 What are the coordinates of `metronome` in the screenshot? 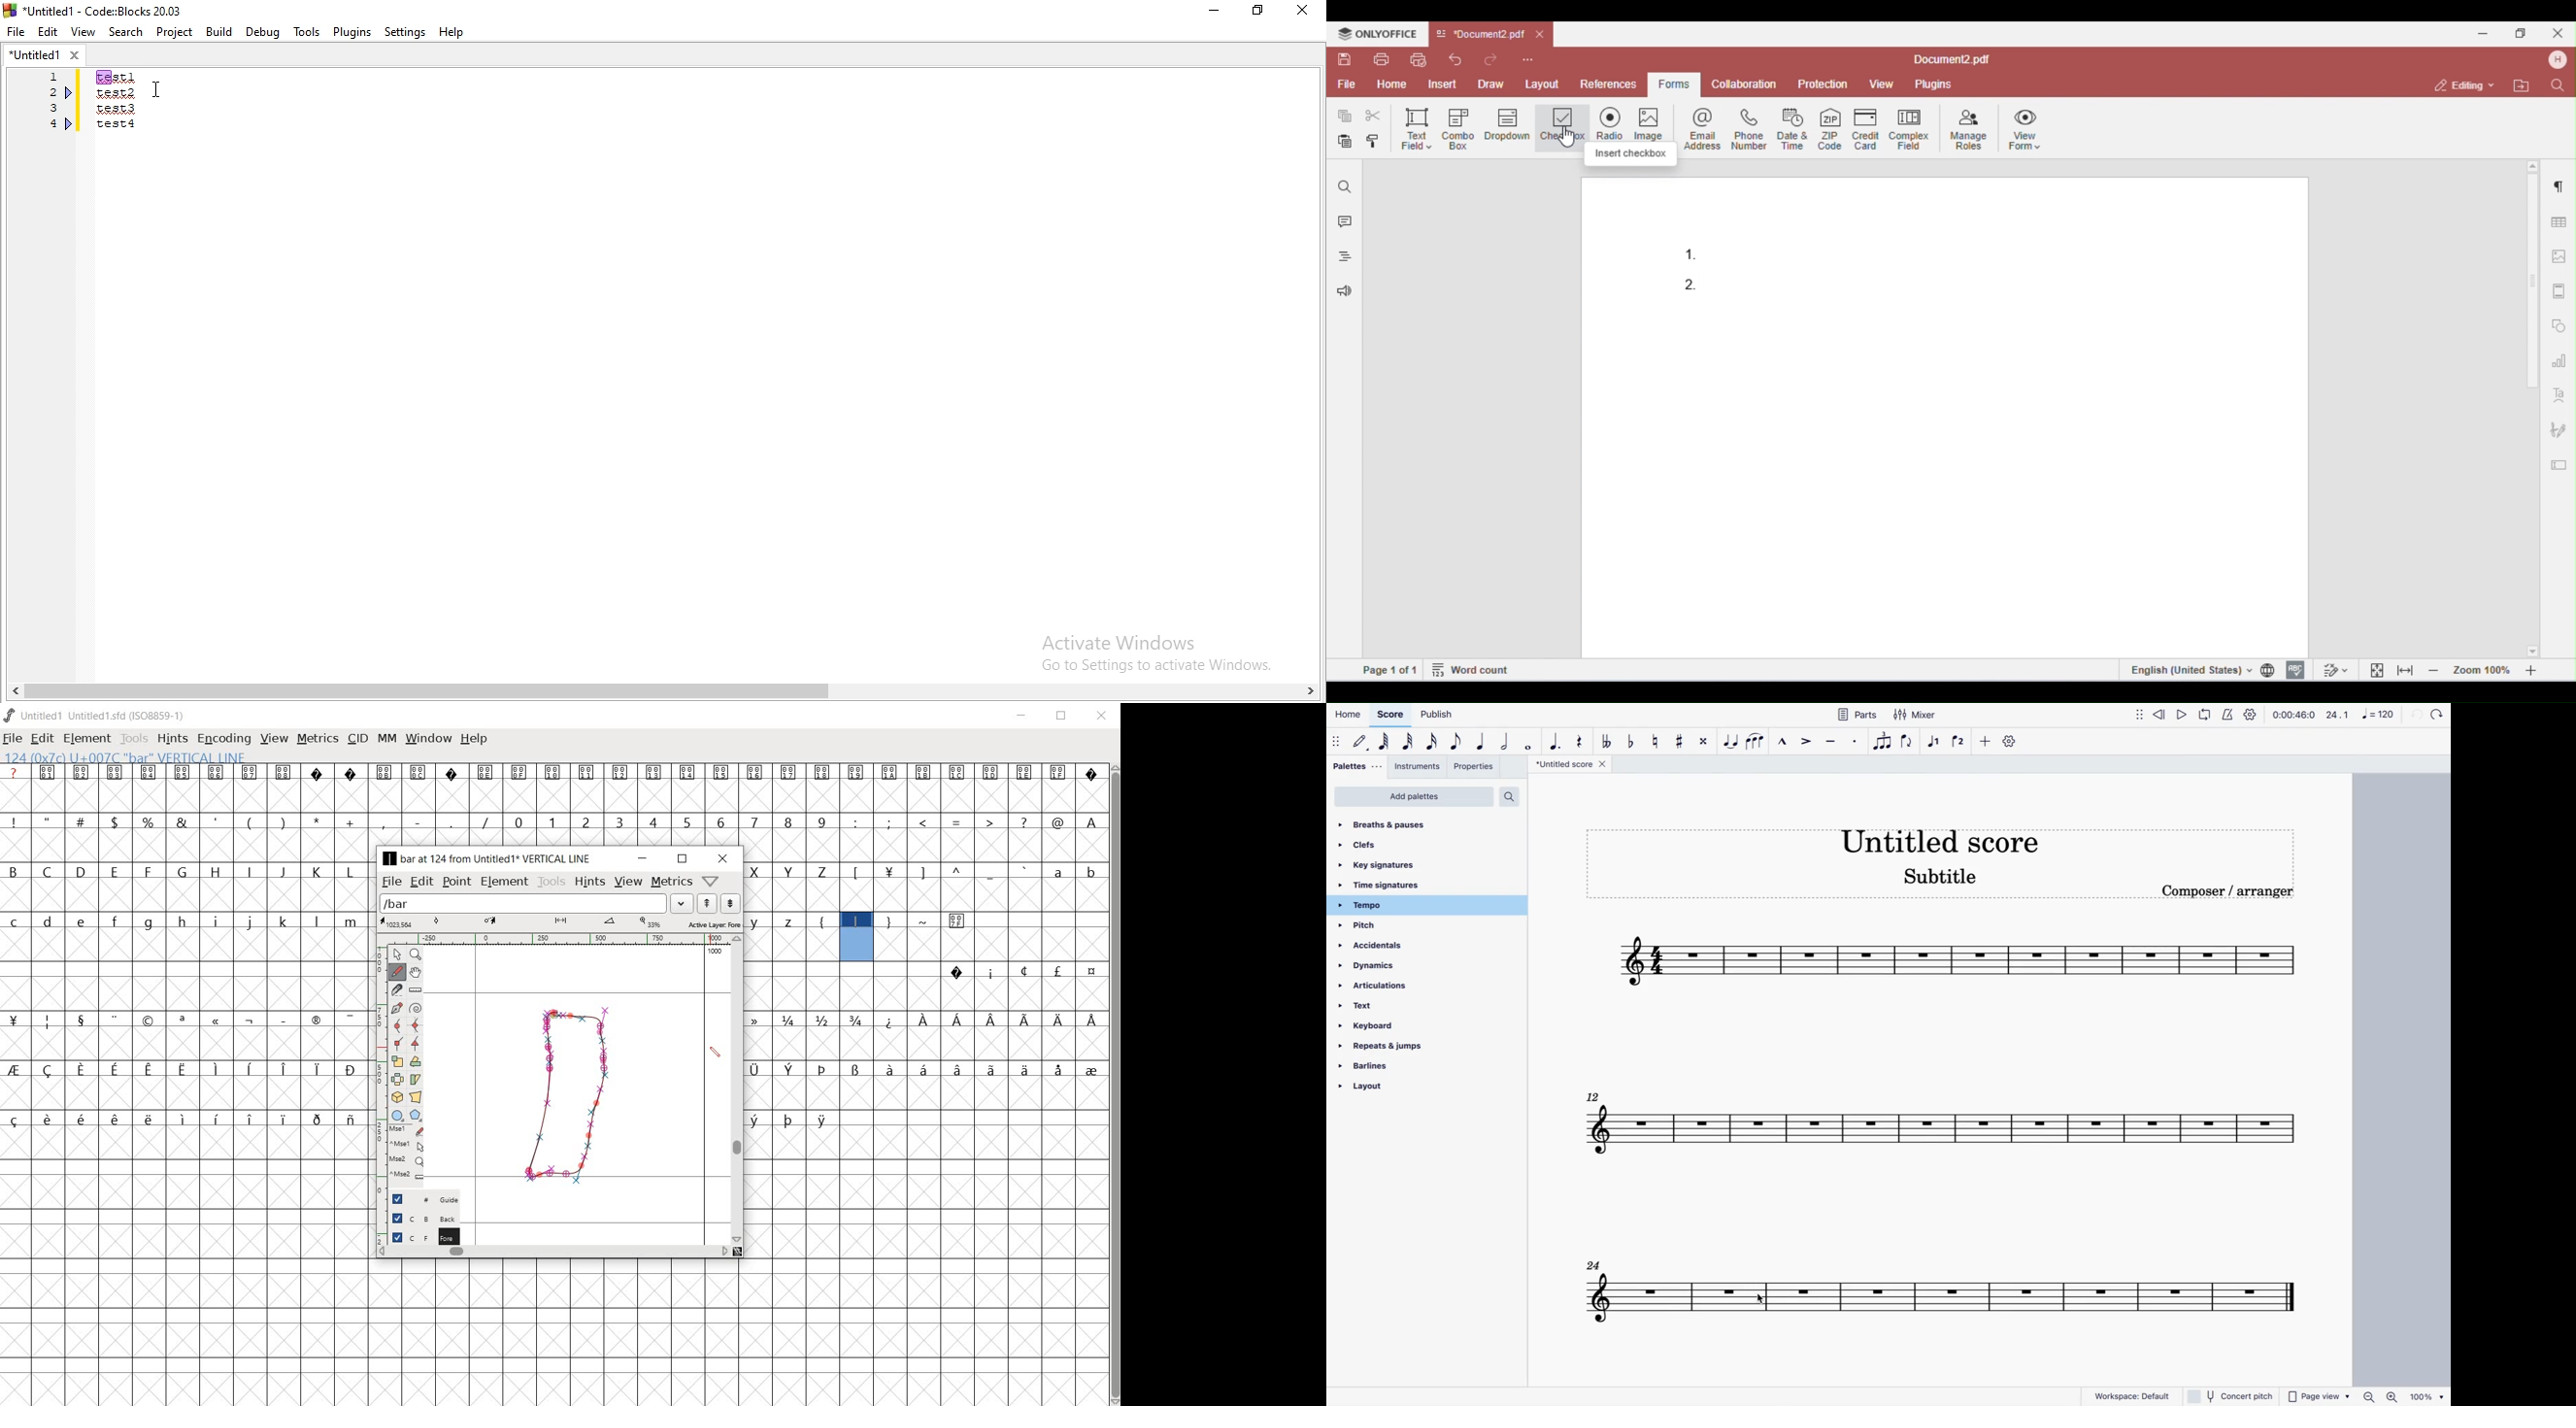 It's located at (2227, 717).